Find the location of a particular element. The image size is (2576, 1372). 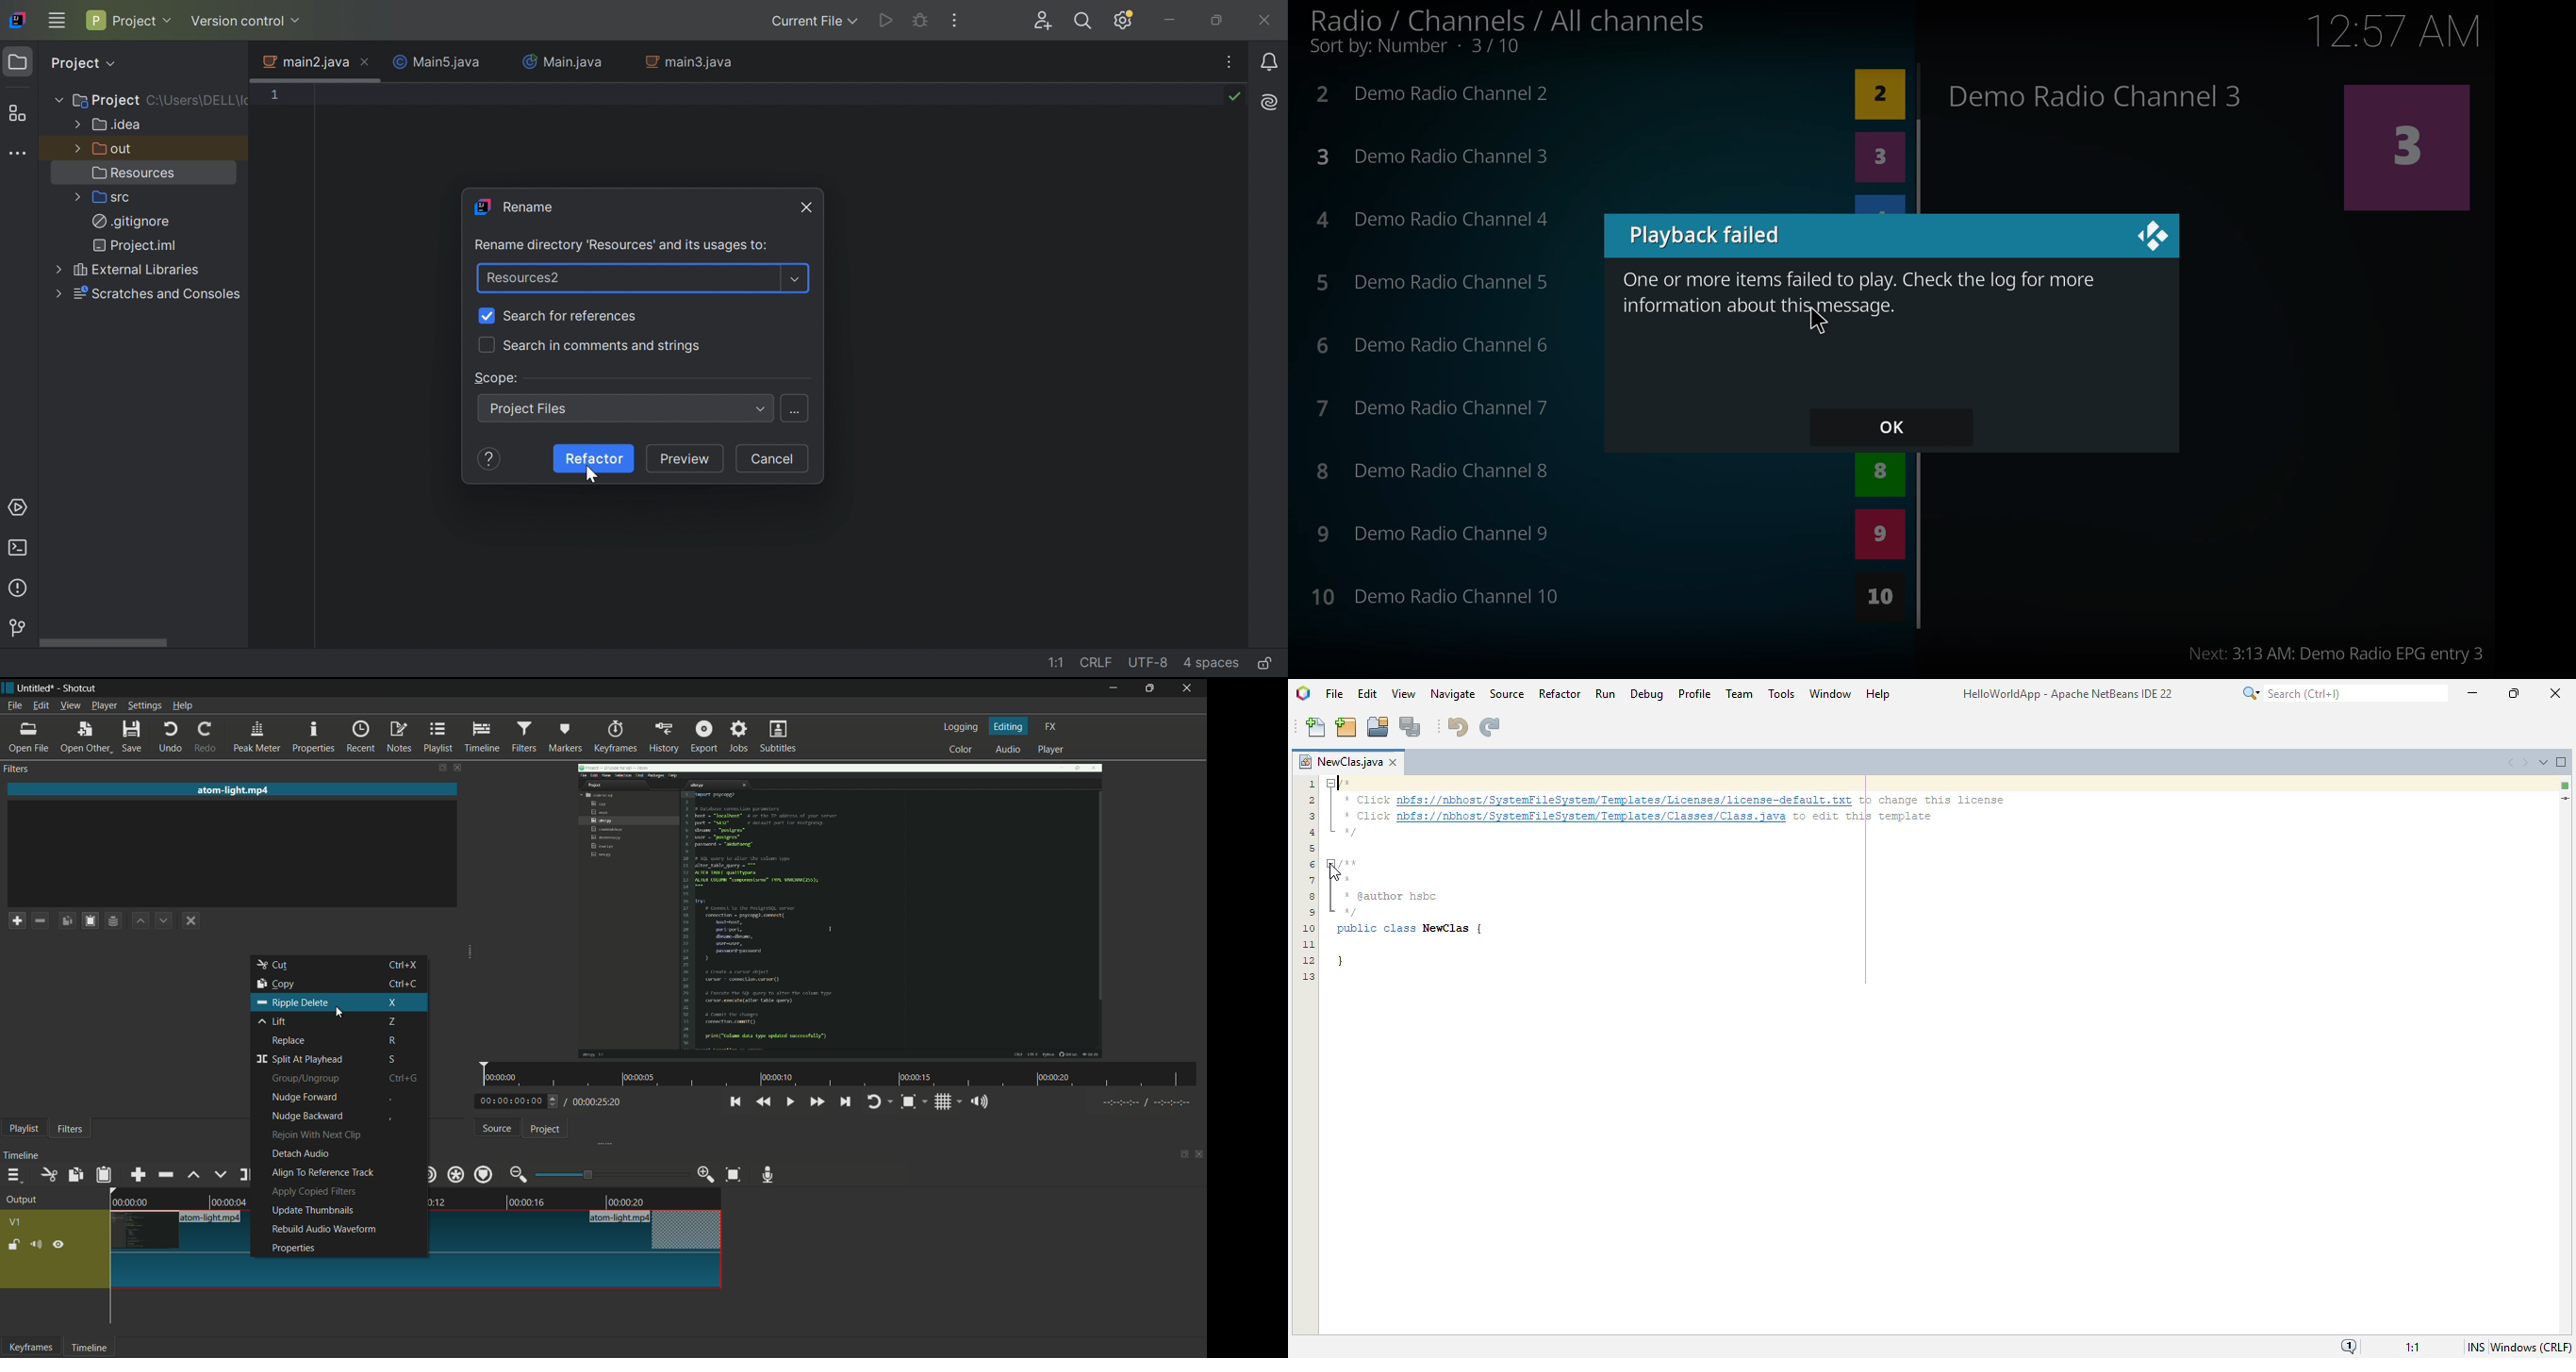

keyframes is located at coordinates (31, 1347).